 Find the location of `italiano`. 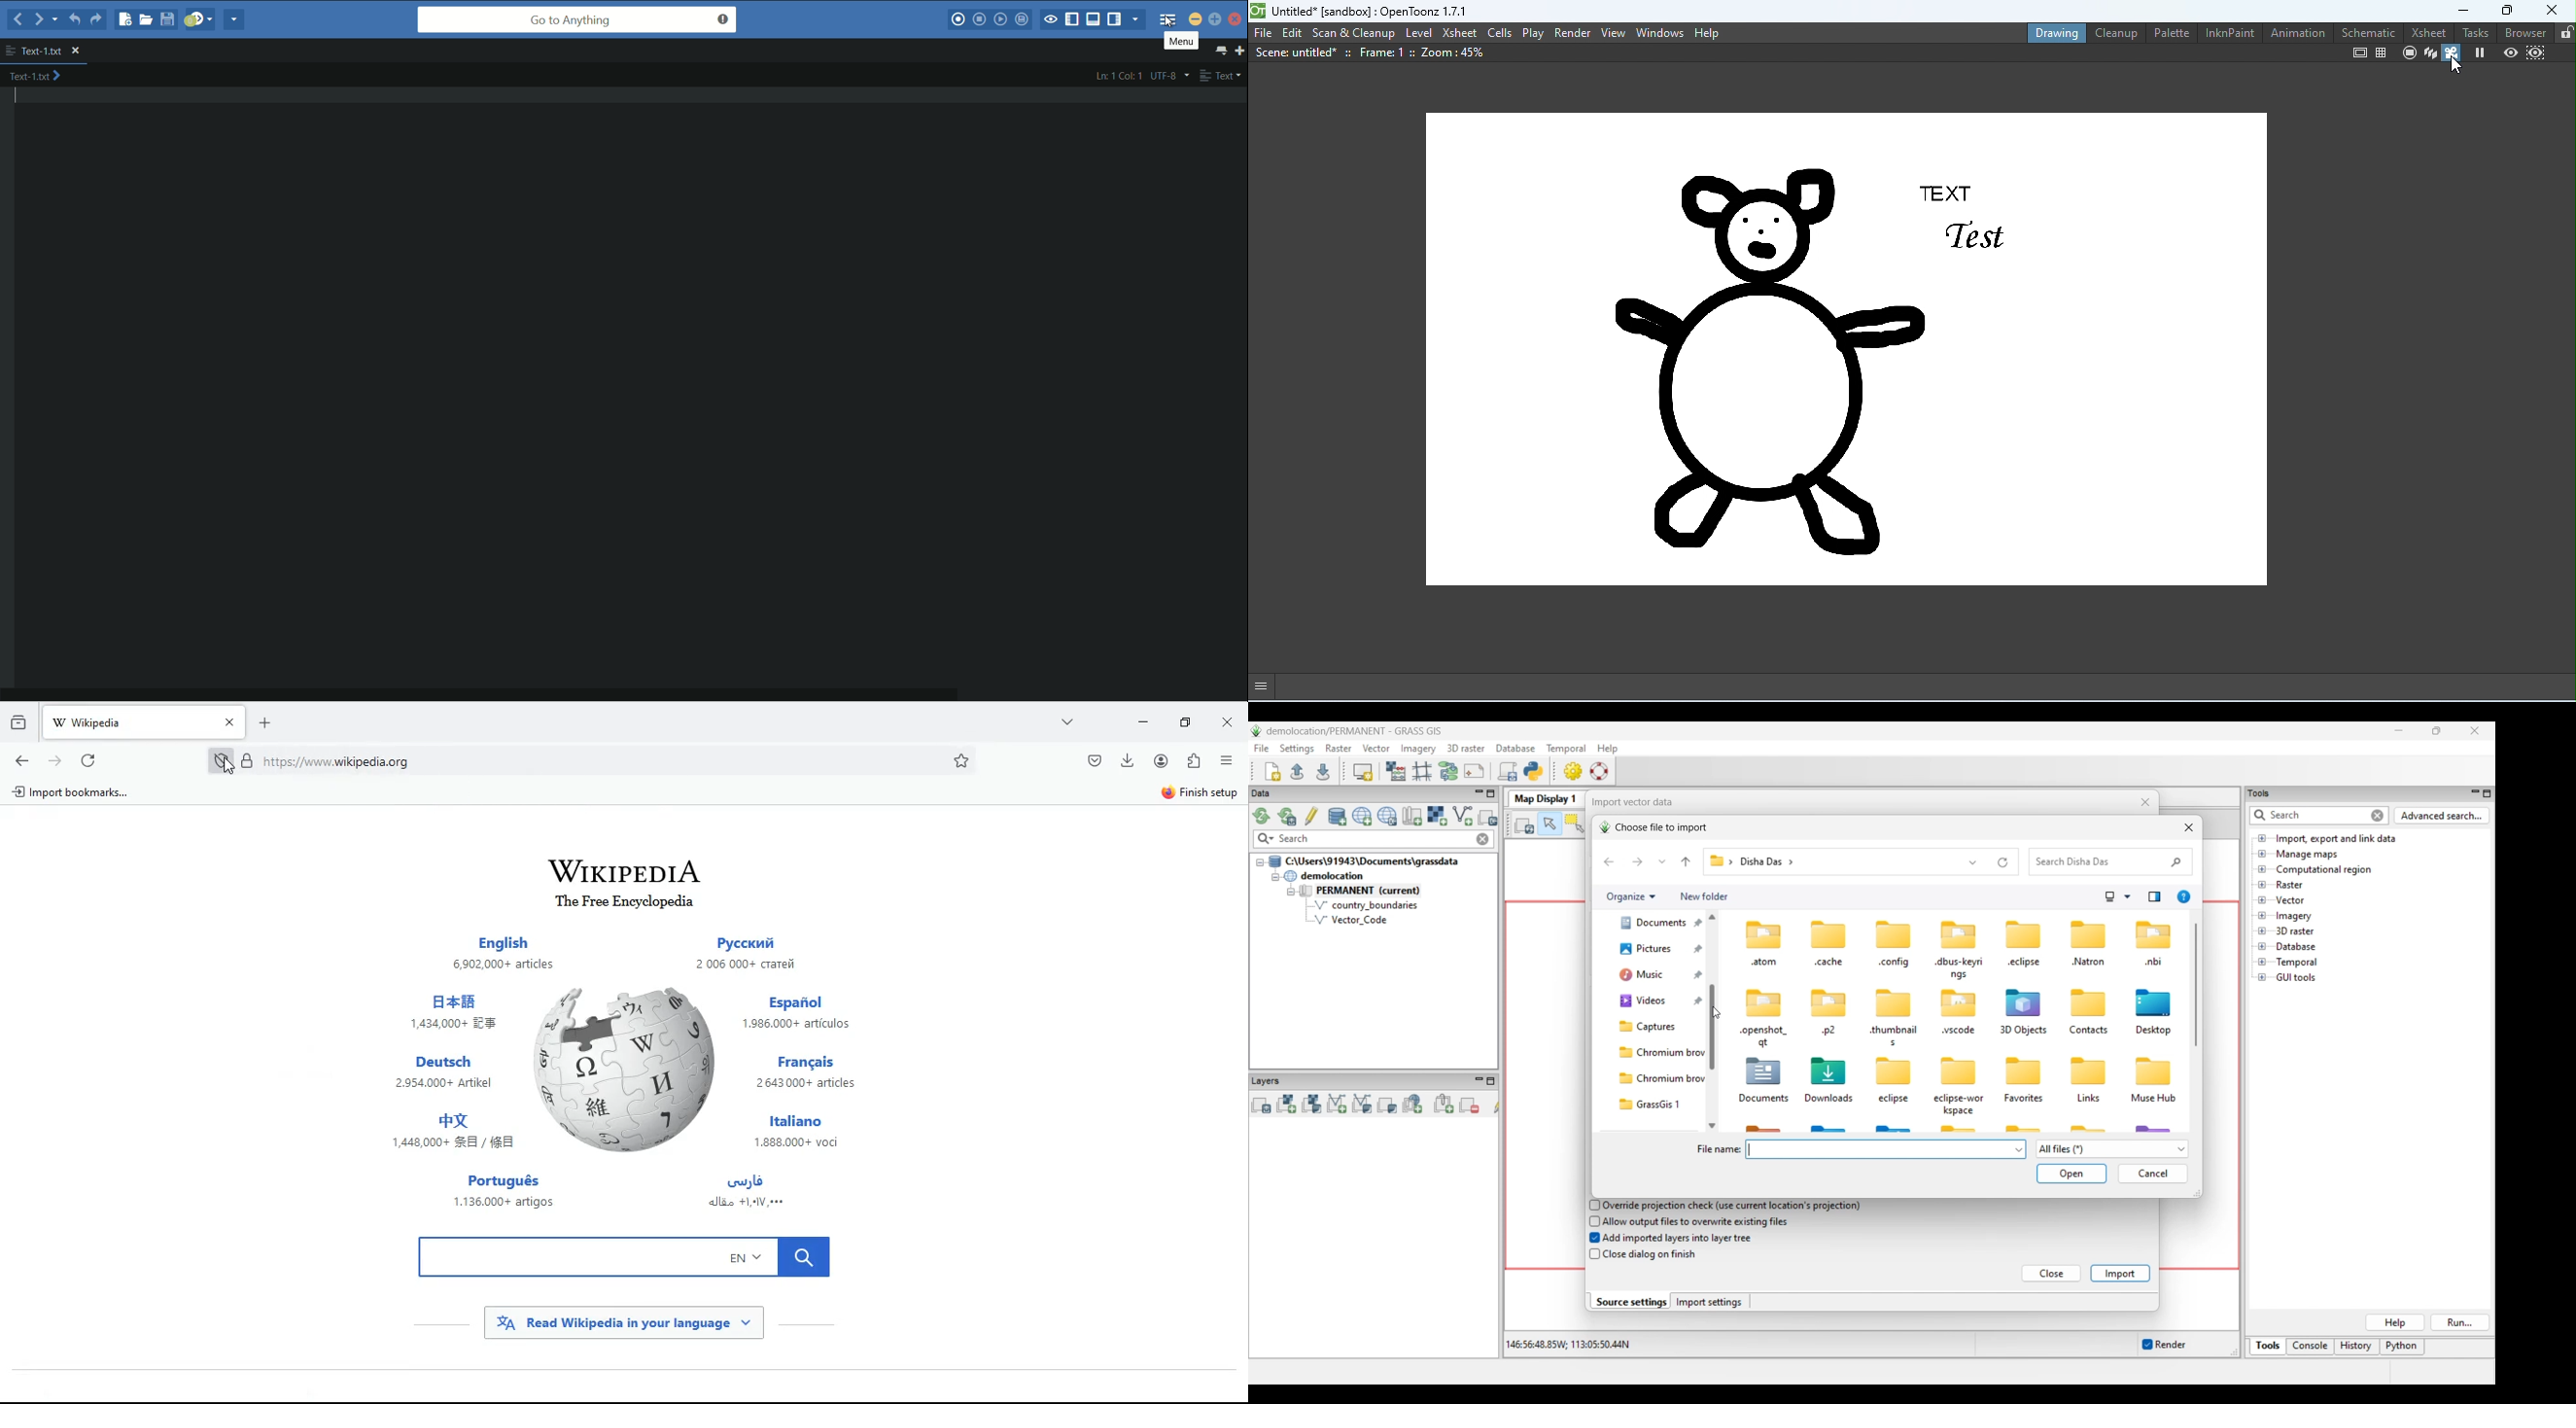

italiano is located at coordinates (806, 1132).